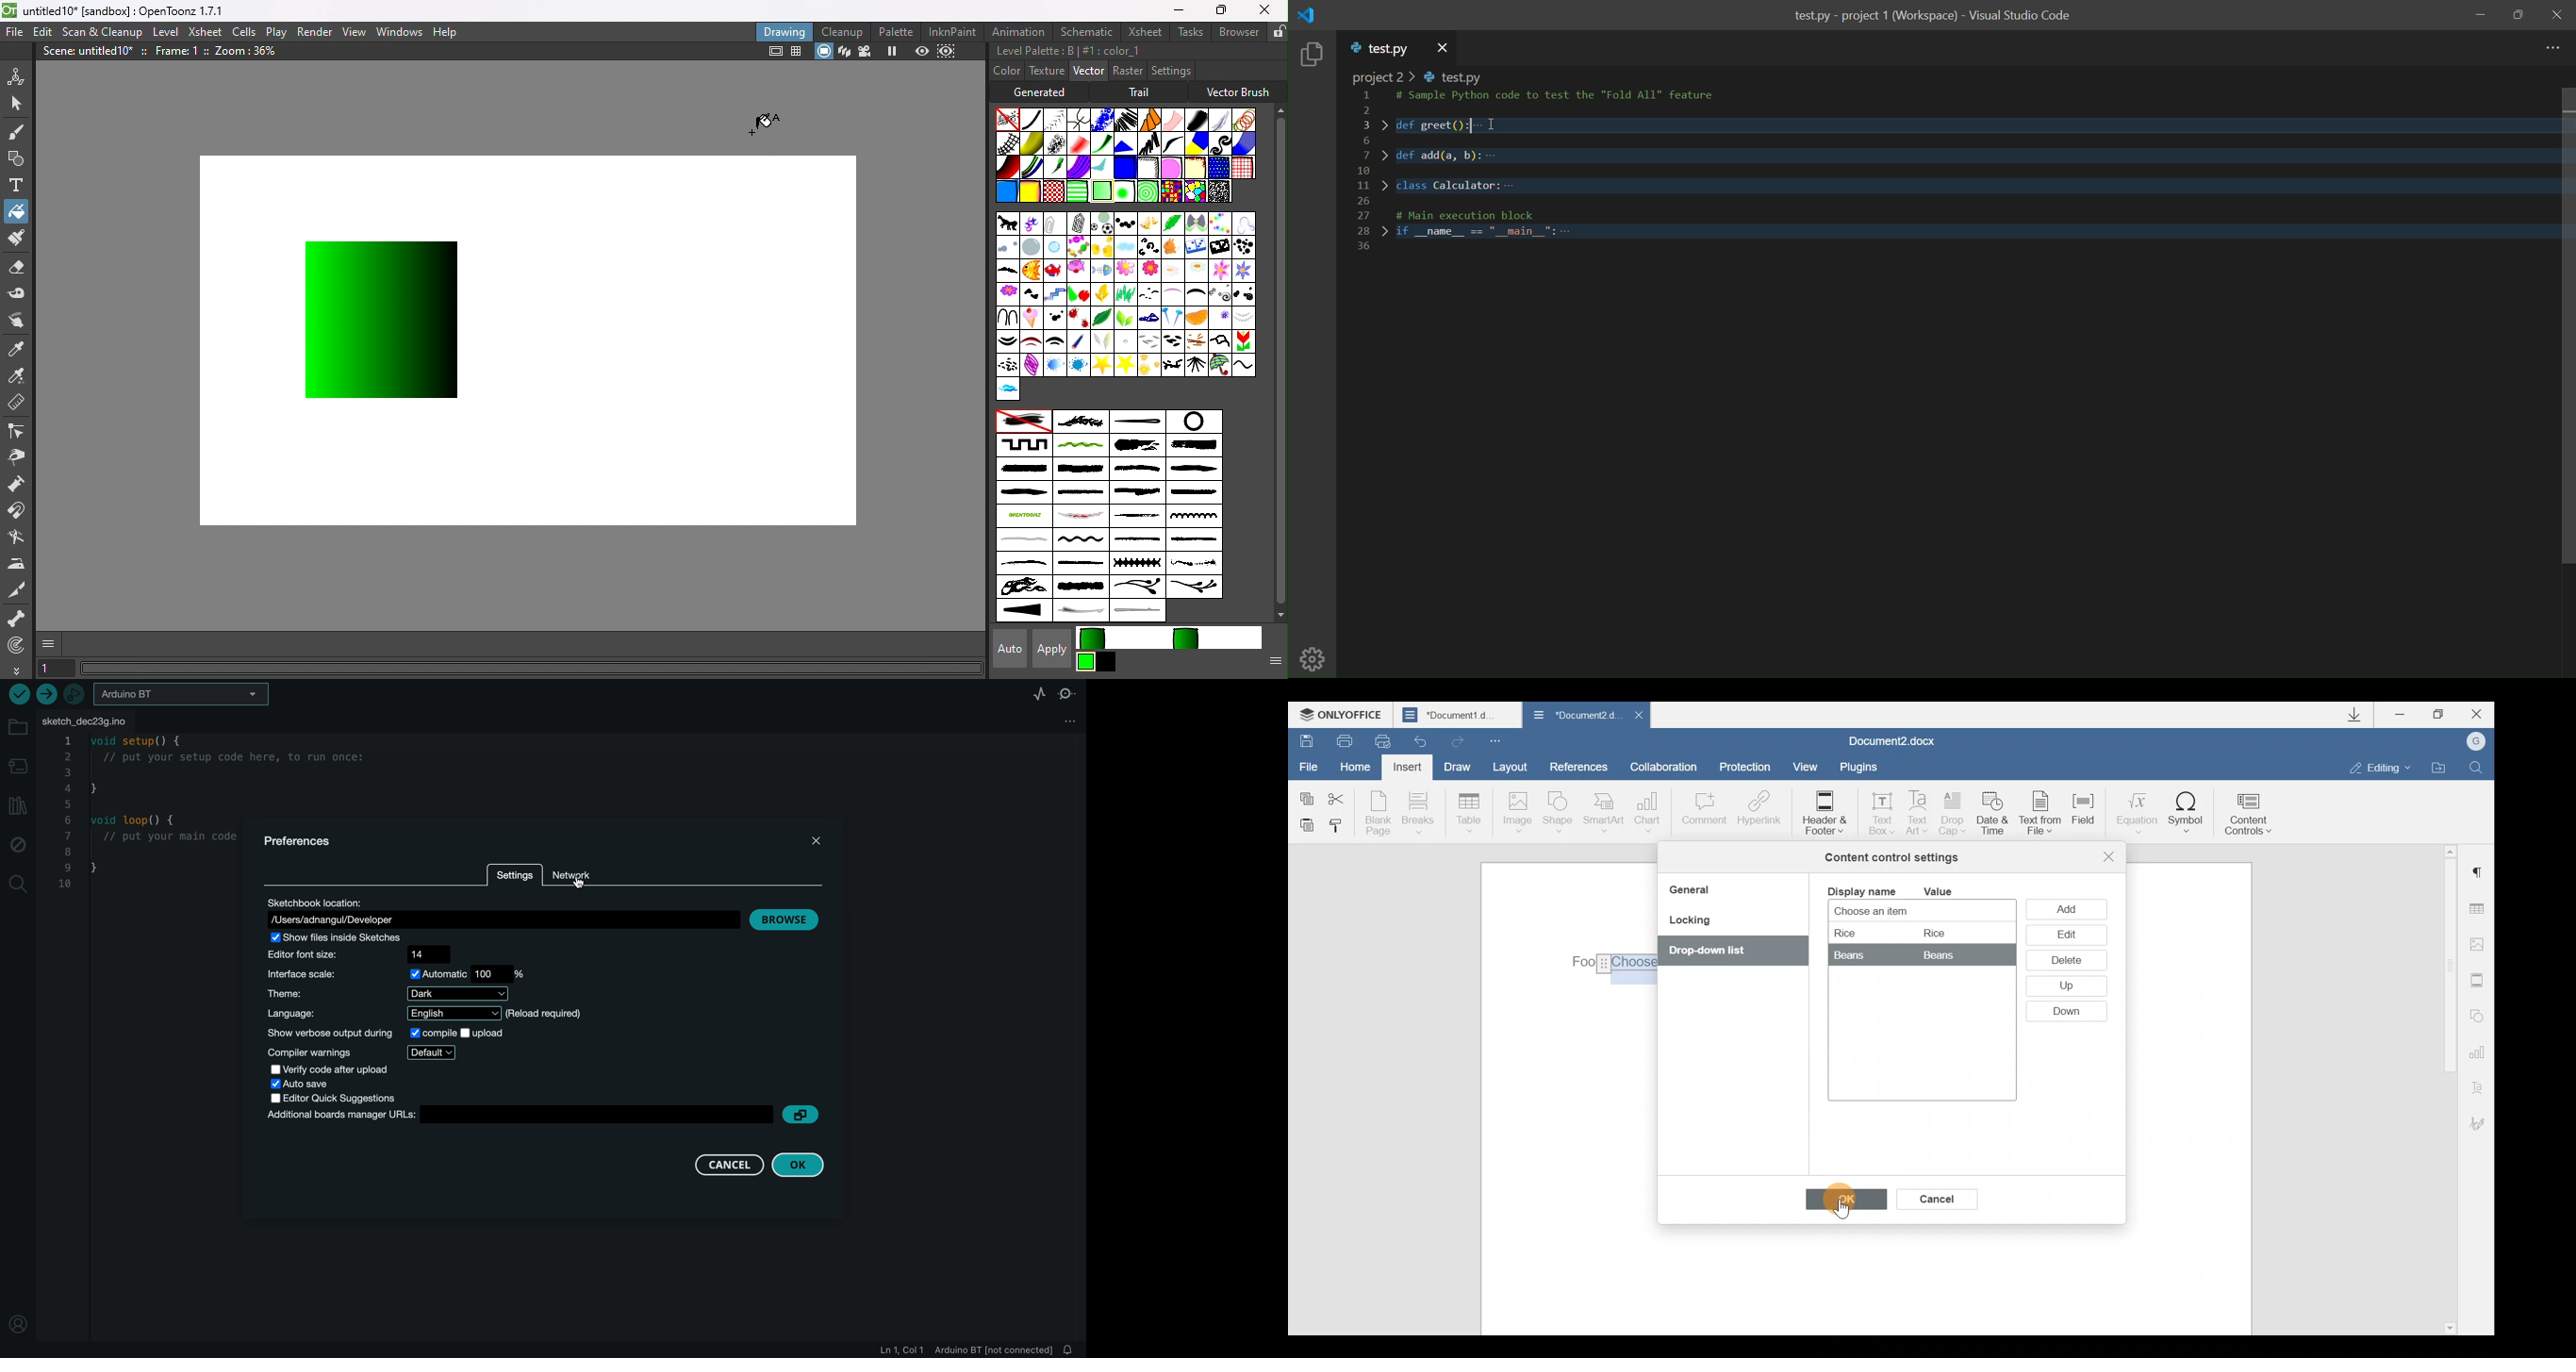 The image size is (2576, 1372). What do you see at coordinates (2477, 767) in the screenshot?
I see `Find` at bounding box center [2477, 767].